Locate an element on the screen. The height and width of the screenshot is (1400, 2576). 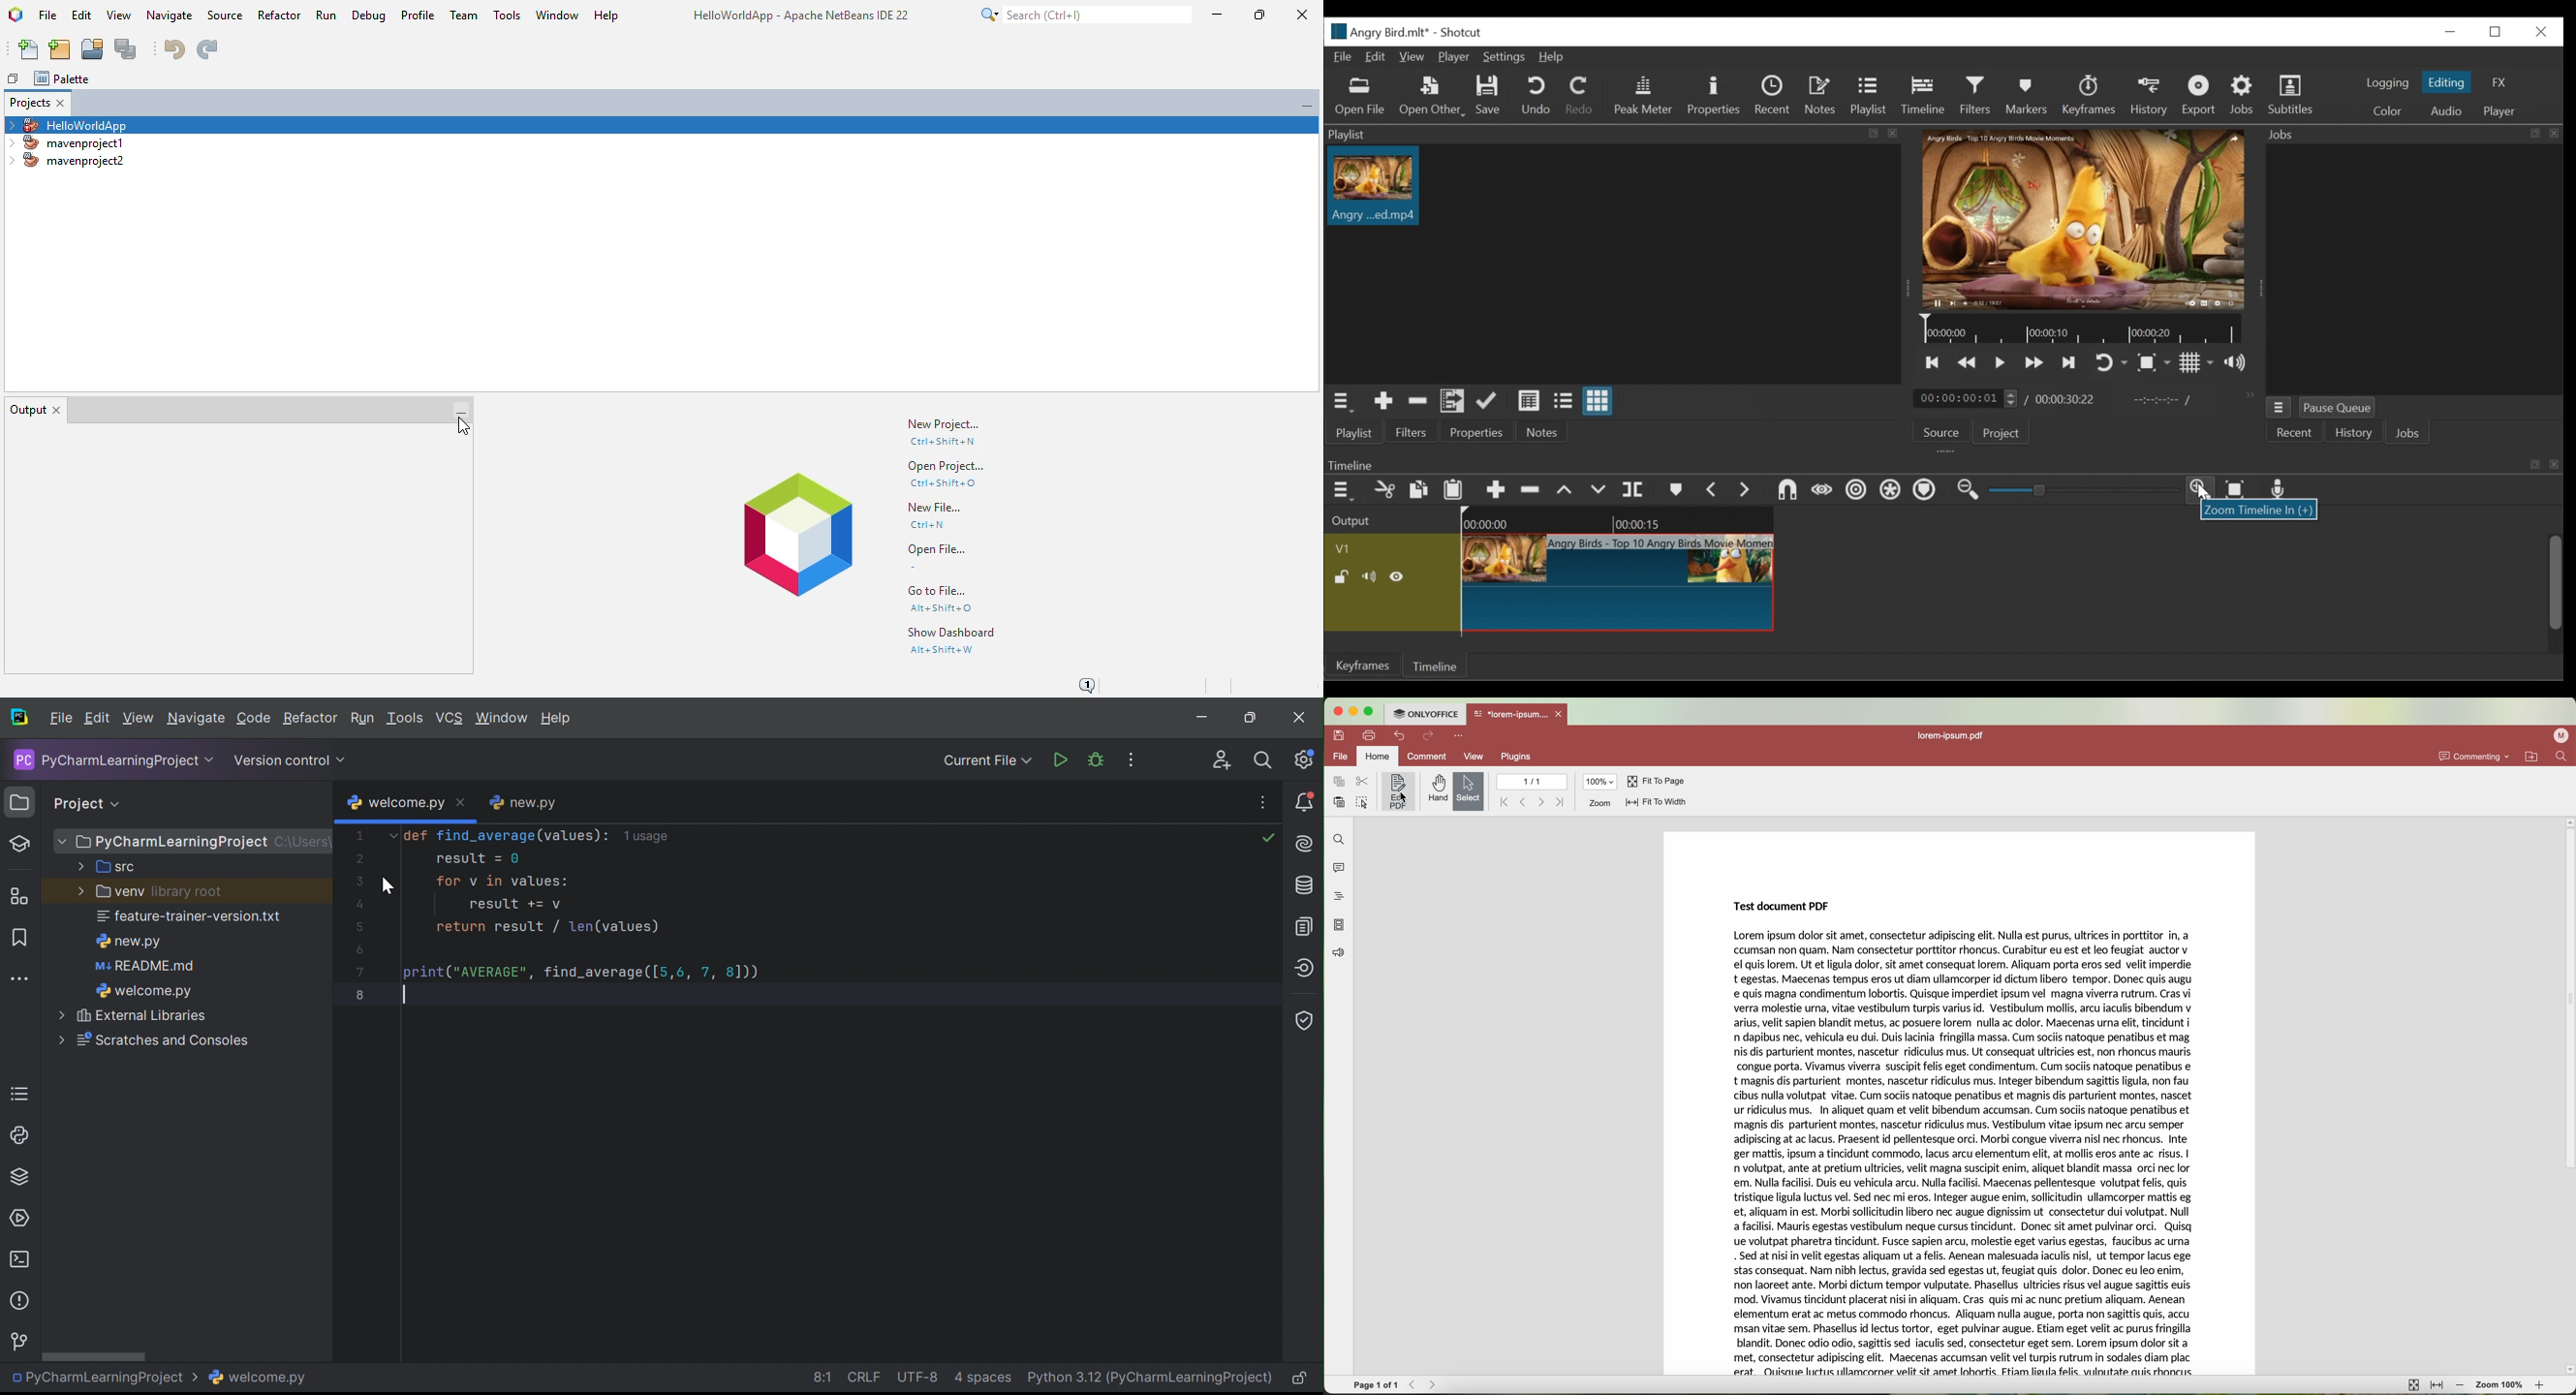
Overwrite is located at coordinates (1600, 490).